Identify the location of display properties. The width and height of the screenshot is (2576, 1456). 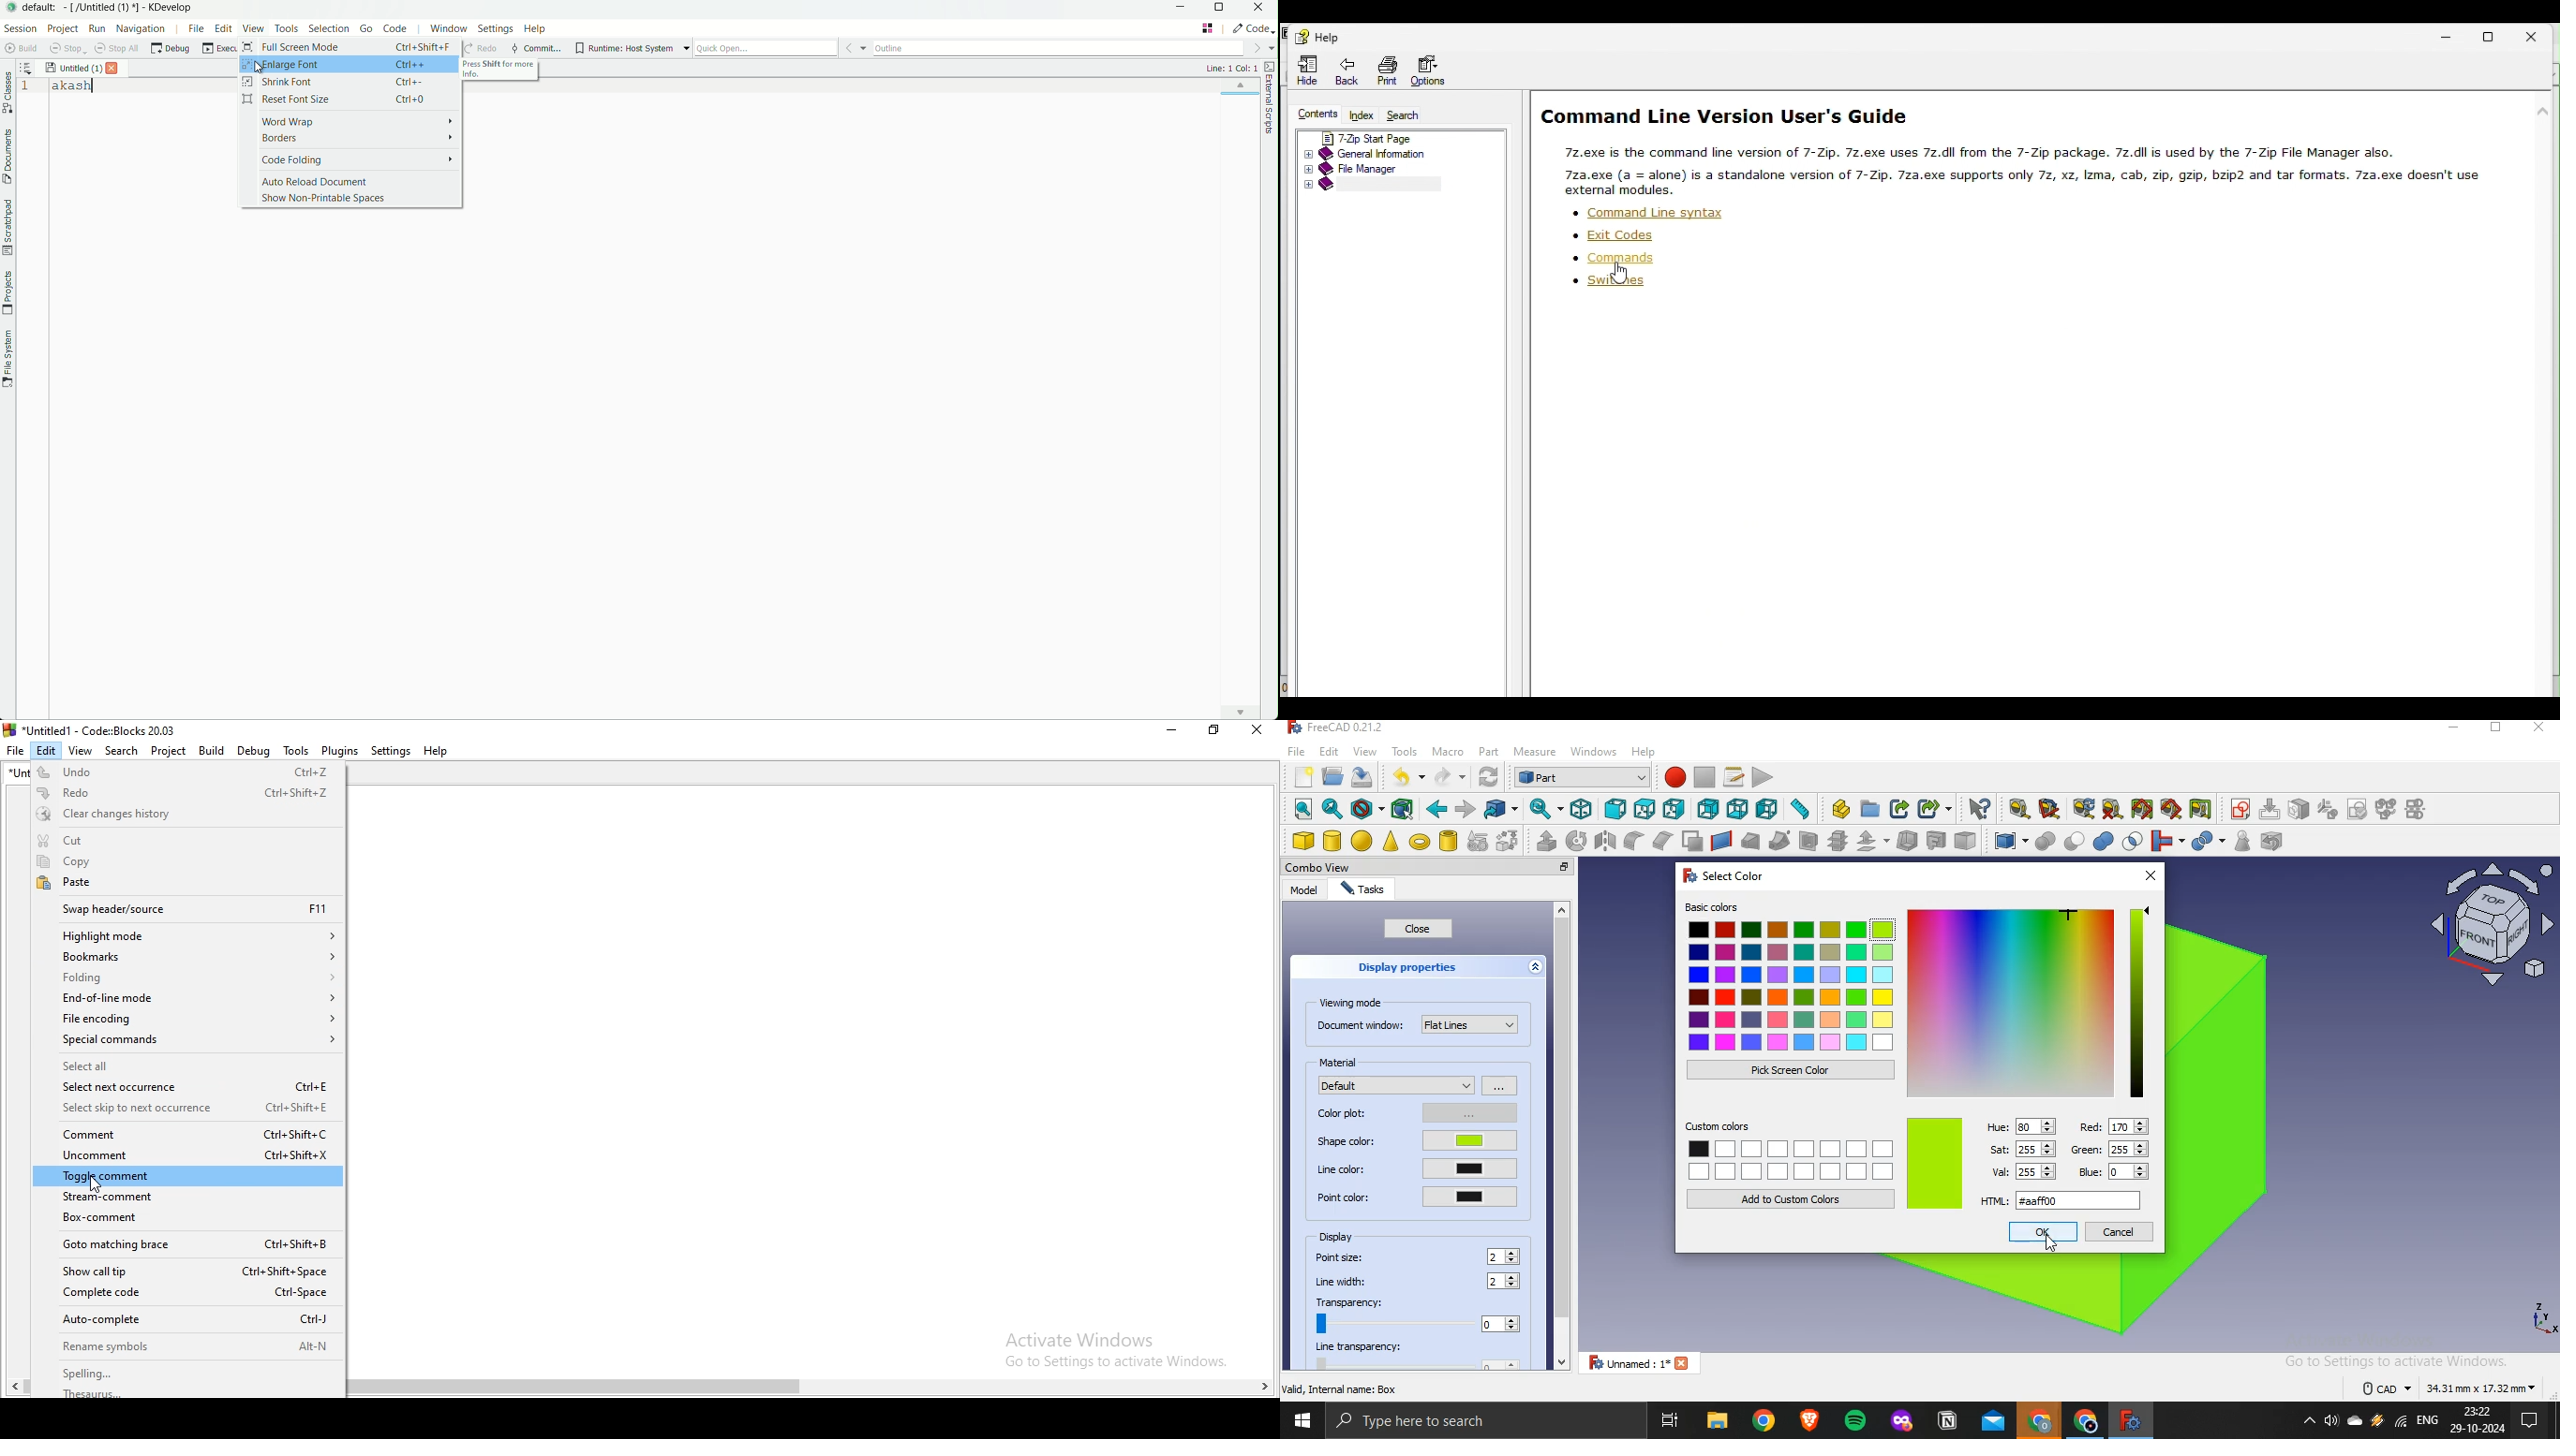
(1408, 966).